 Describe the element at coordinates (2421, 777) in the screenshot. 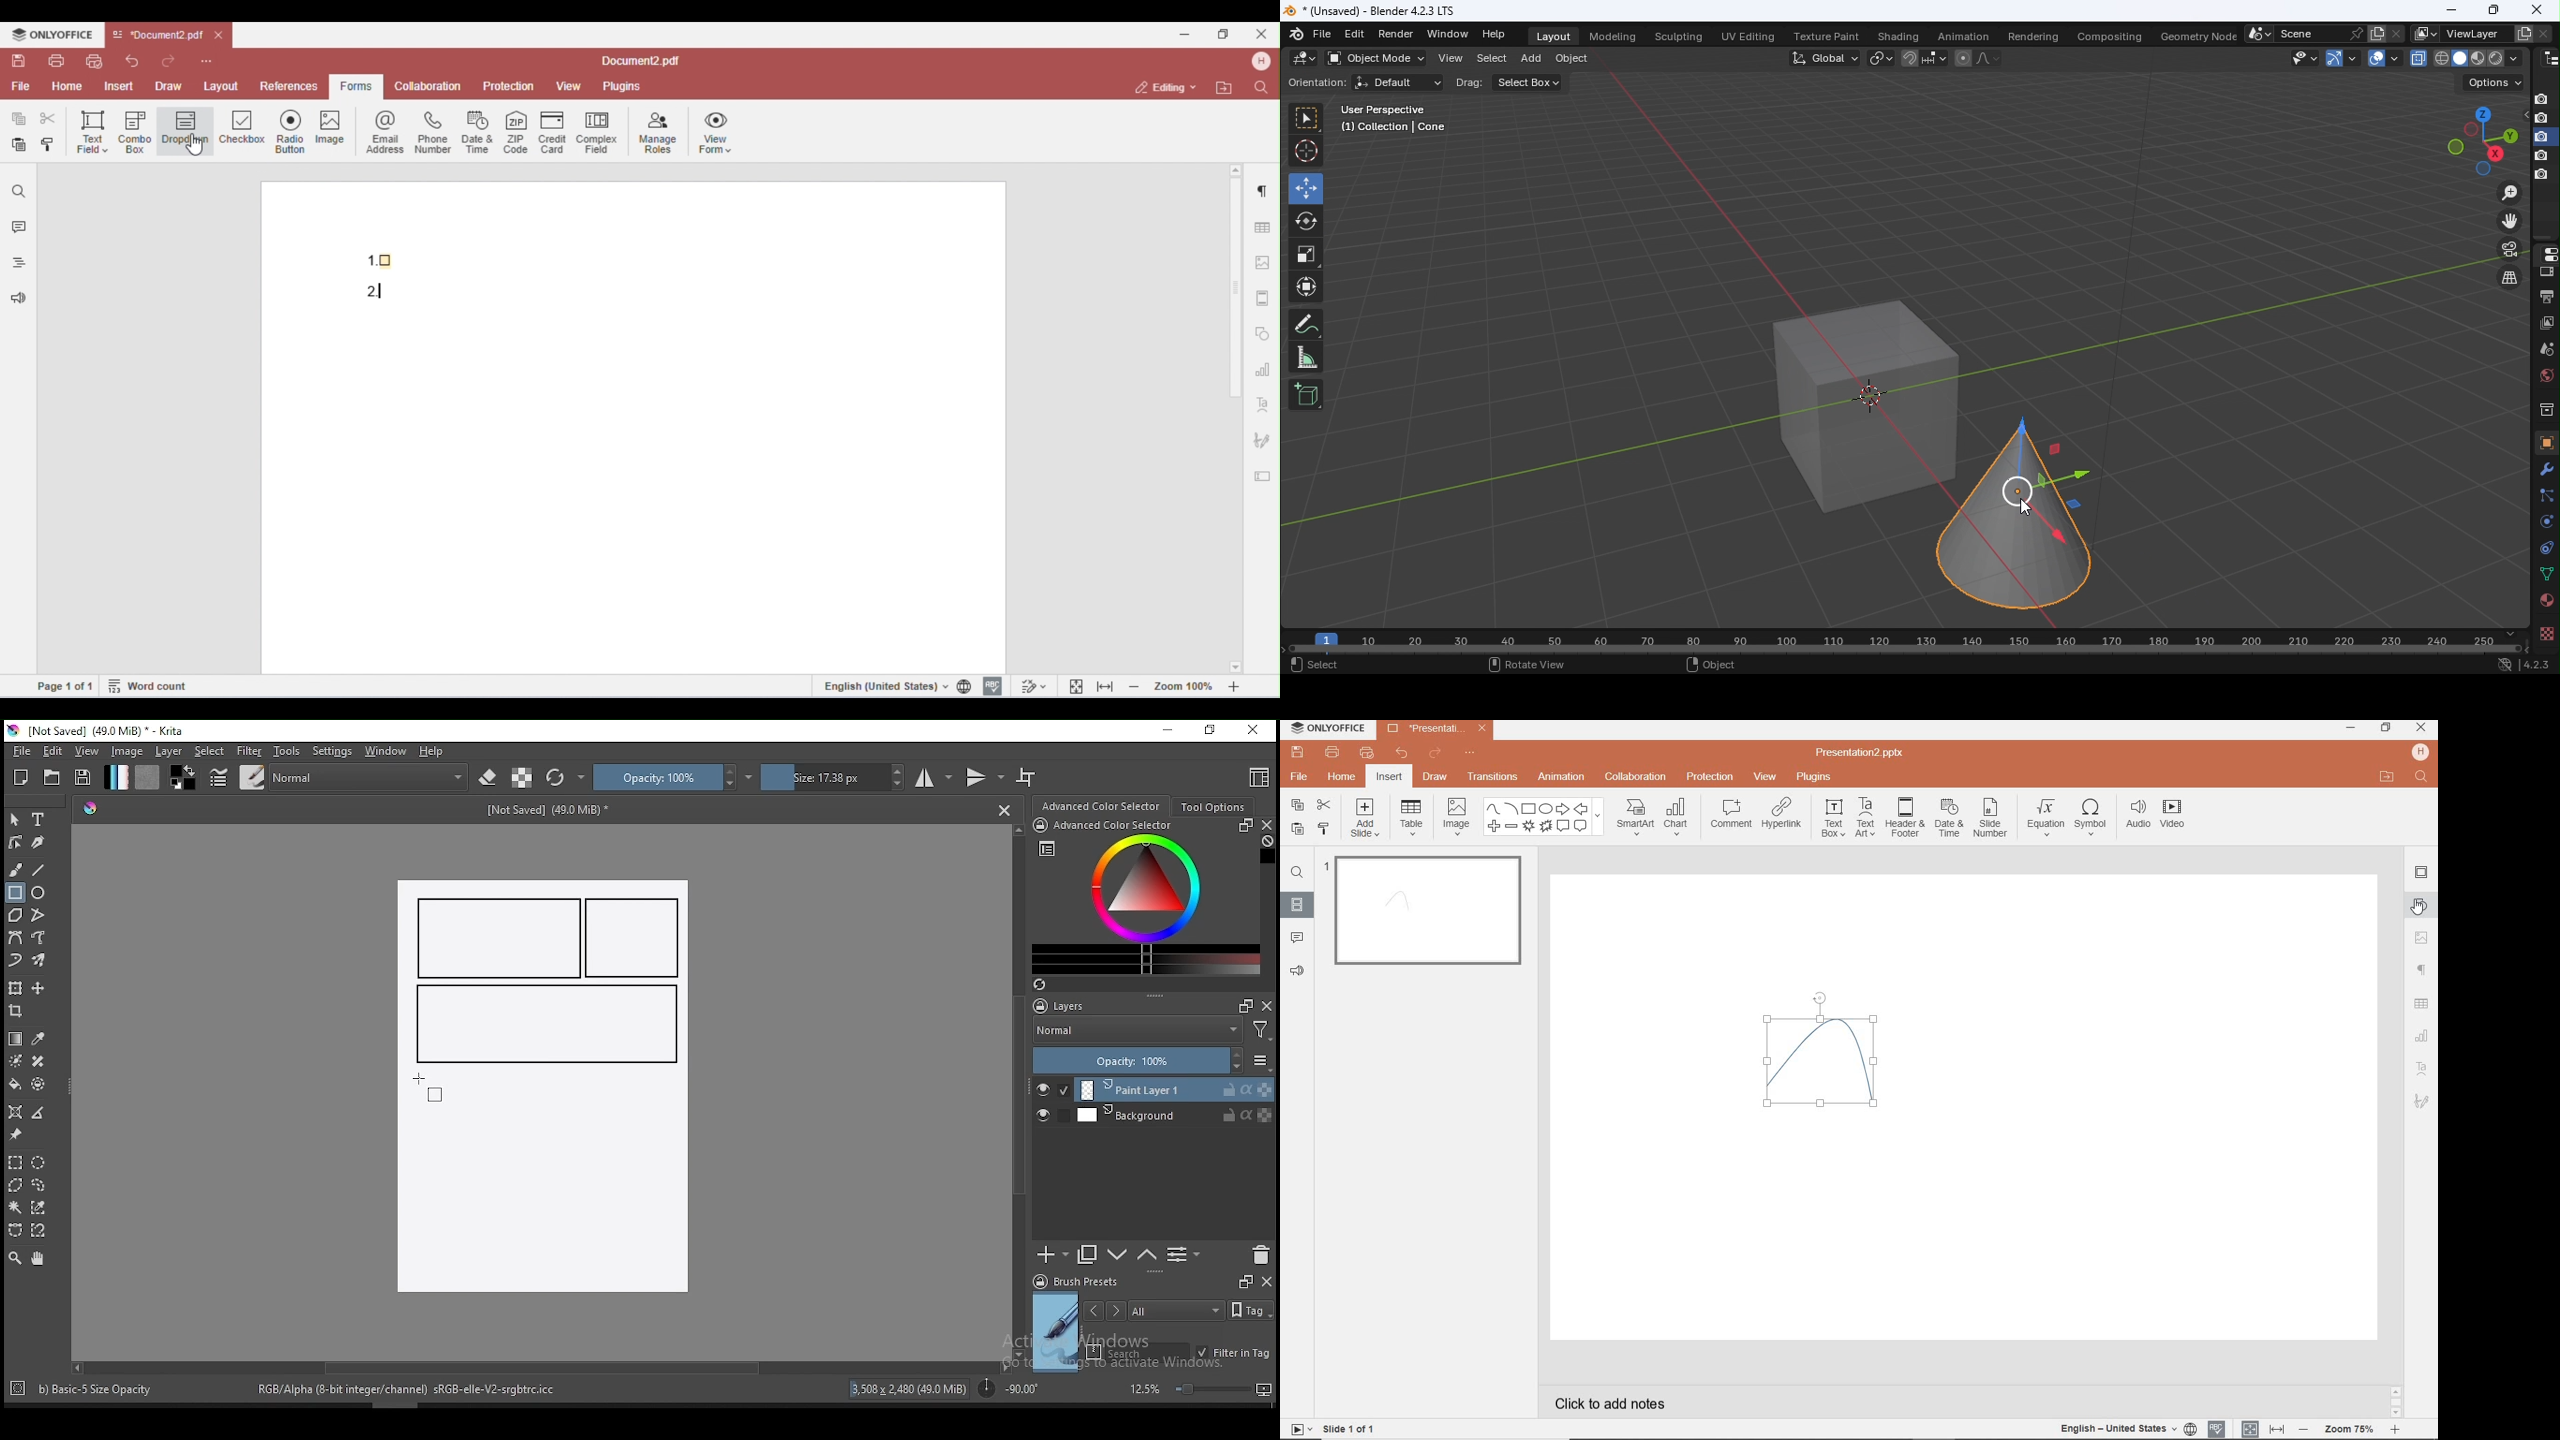

I see `FIND` at that location.